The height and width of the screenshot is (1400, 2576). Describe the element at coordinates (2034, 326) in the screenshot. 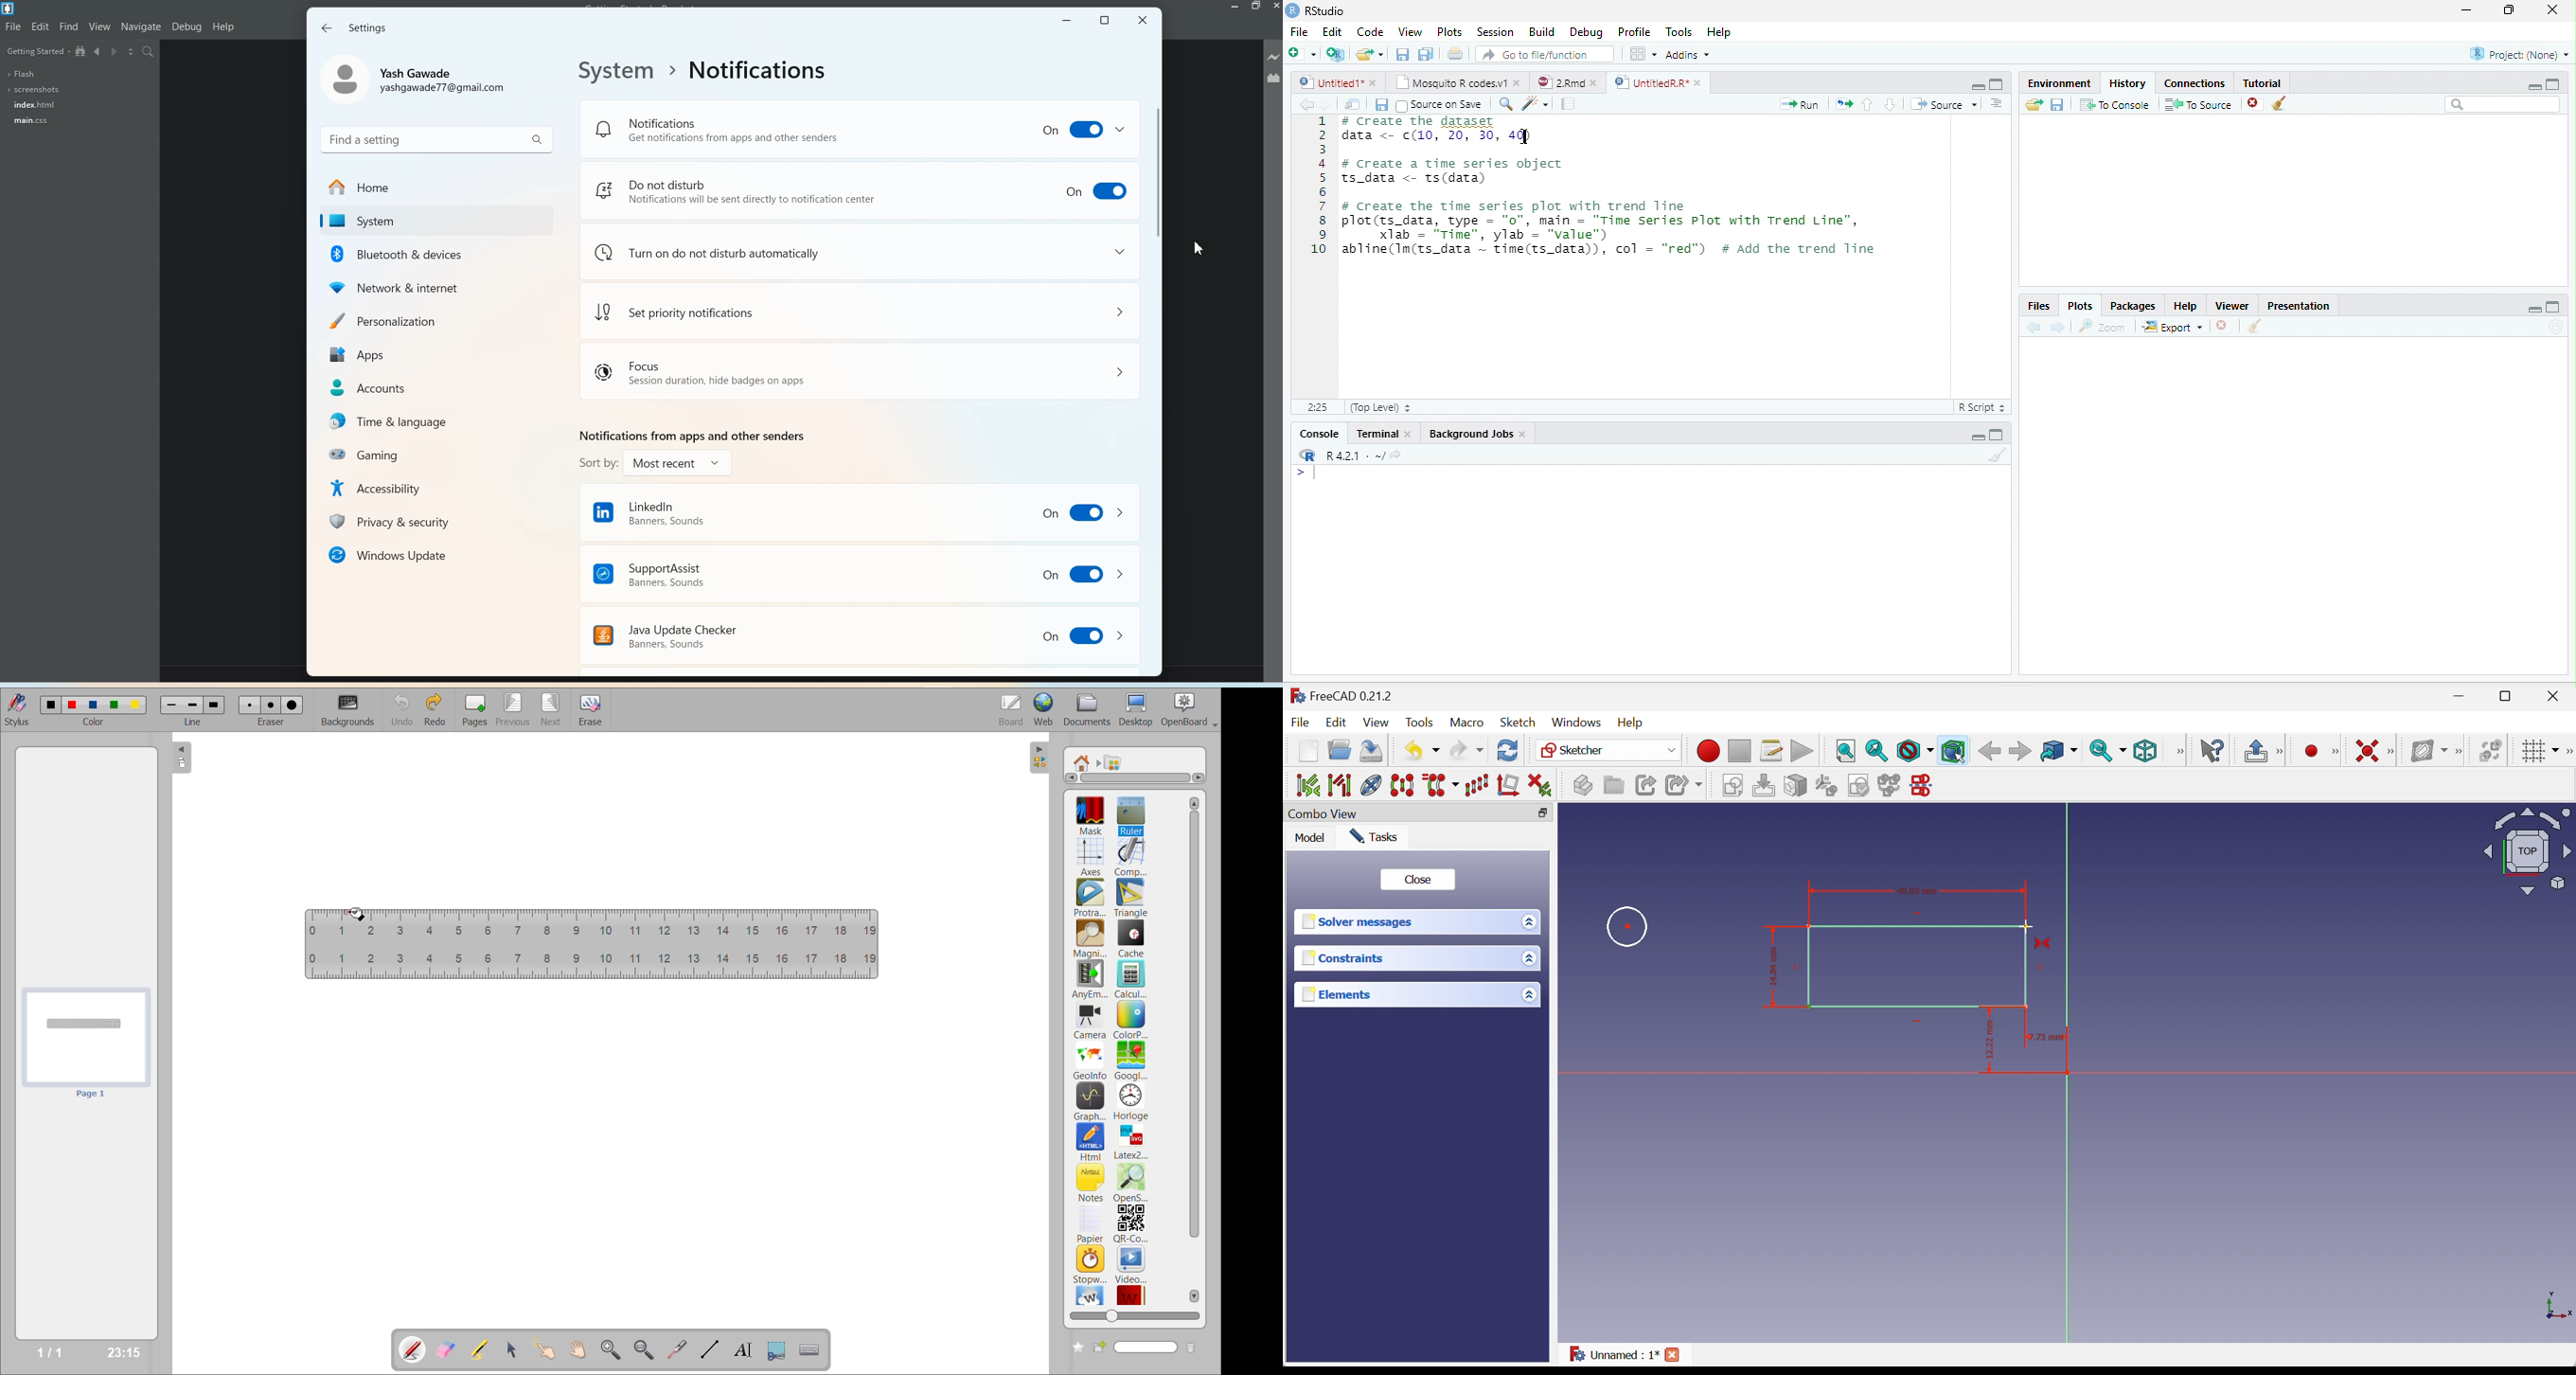

I see `Previous plot` at that location.